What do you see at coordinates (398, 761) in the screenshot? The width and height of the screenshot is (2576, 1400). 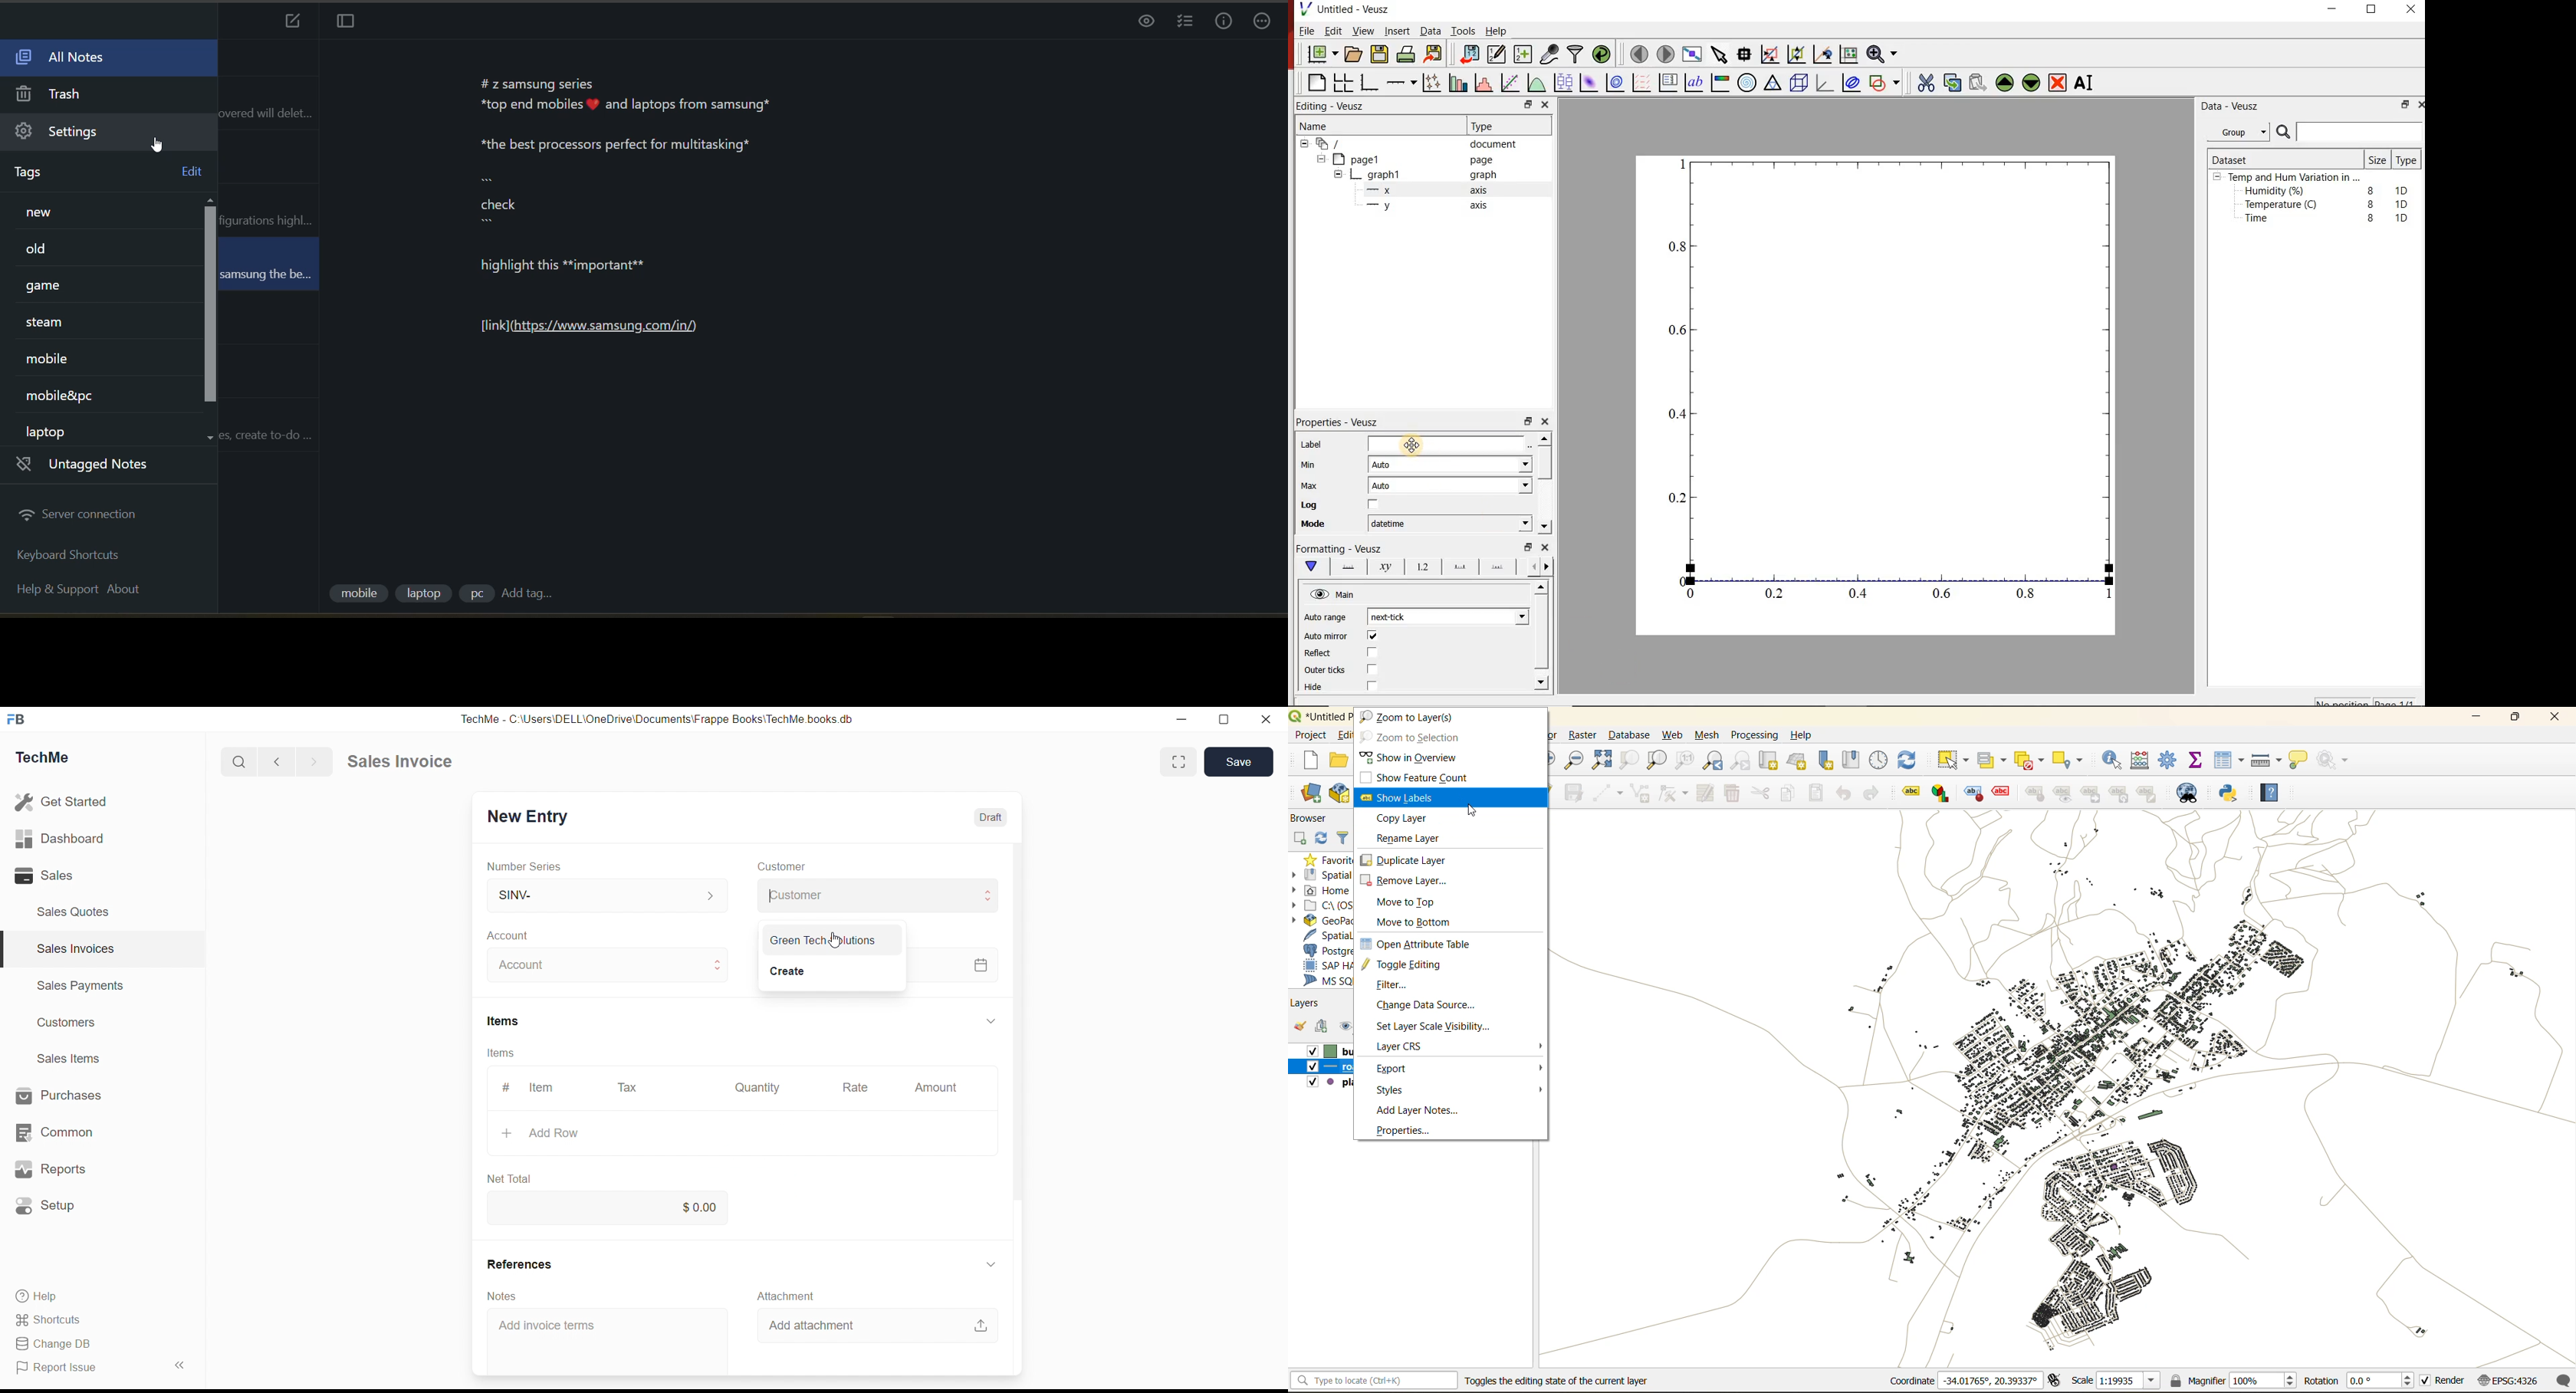 I see `Sales invoice` at bounding box center [398, 761].